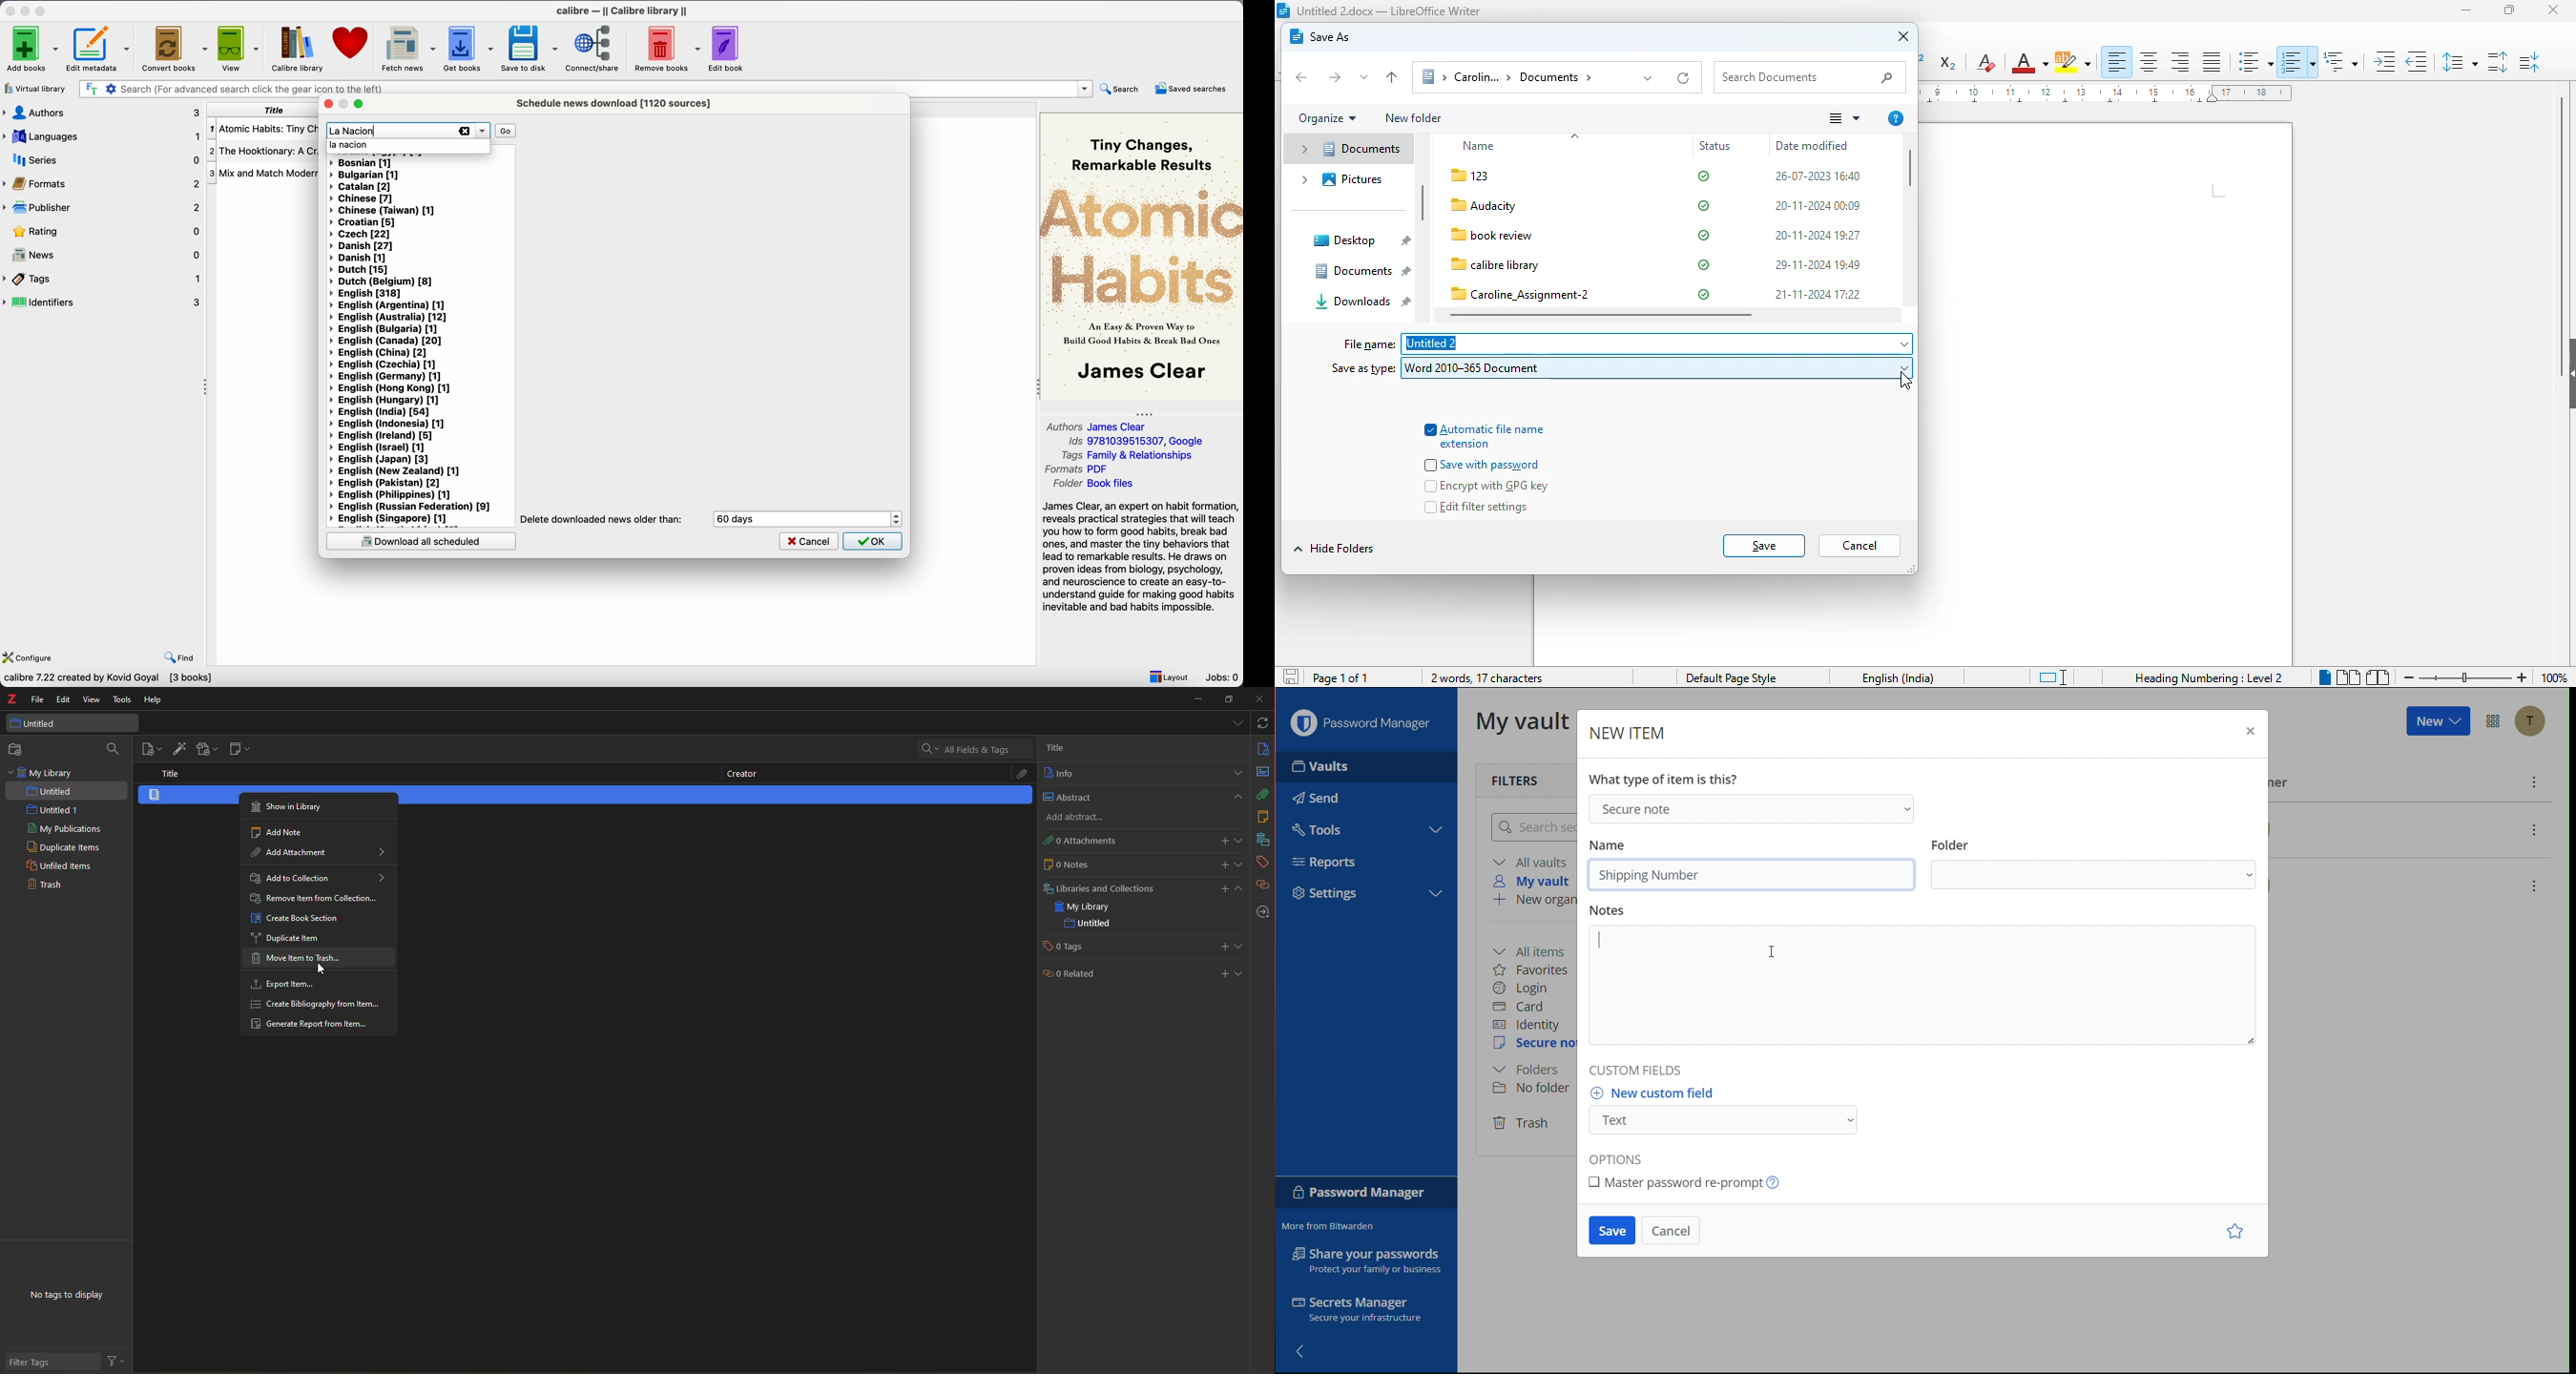  Describe the element at coordinates (397, 495) in the screenshot. I see `English (Philippines) [1]` at that location.